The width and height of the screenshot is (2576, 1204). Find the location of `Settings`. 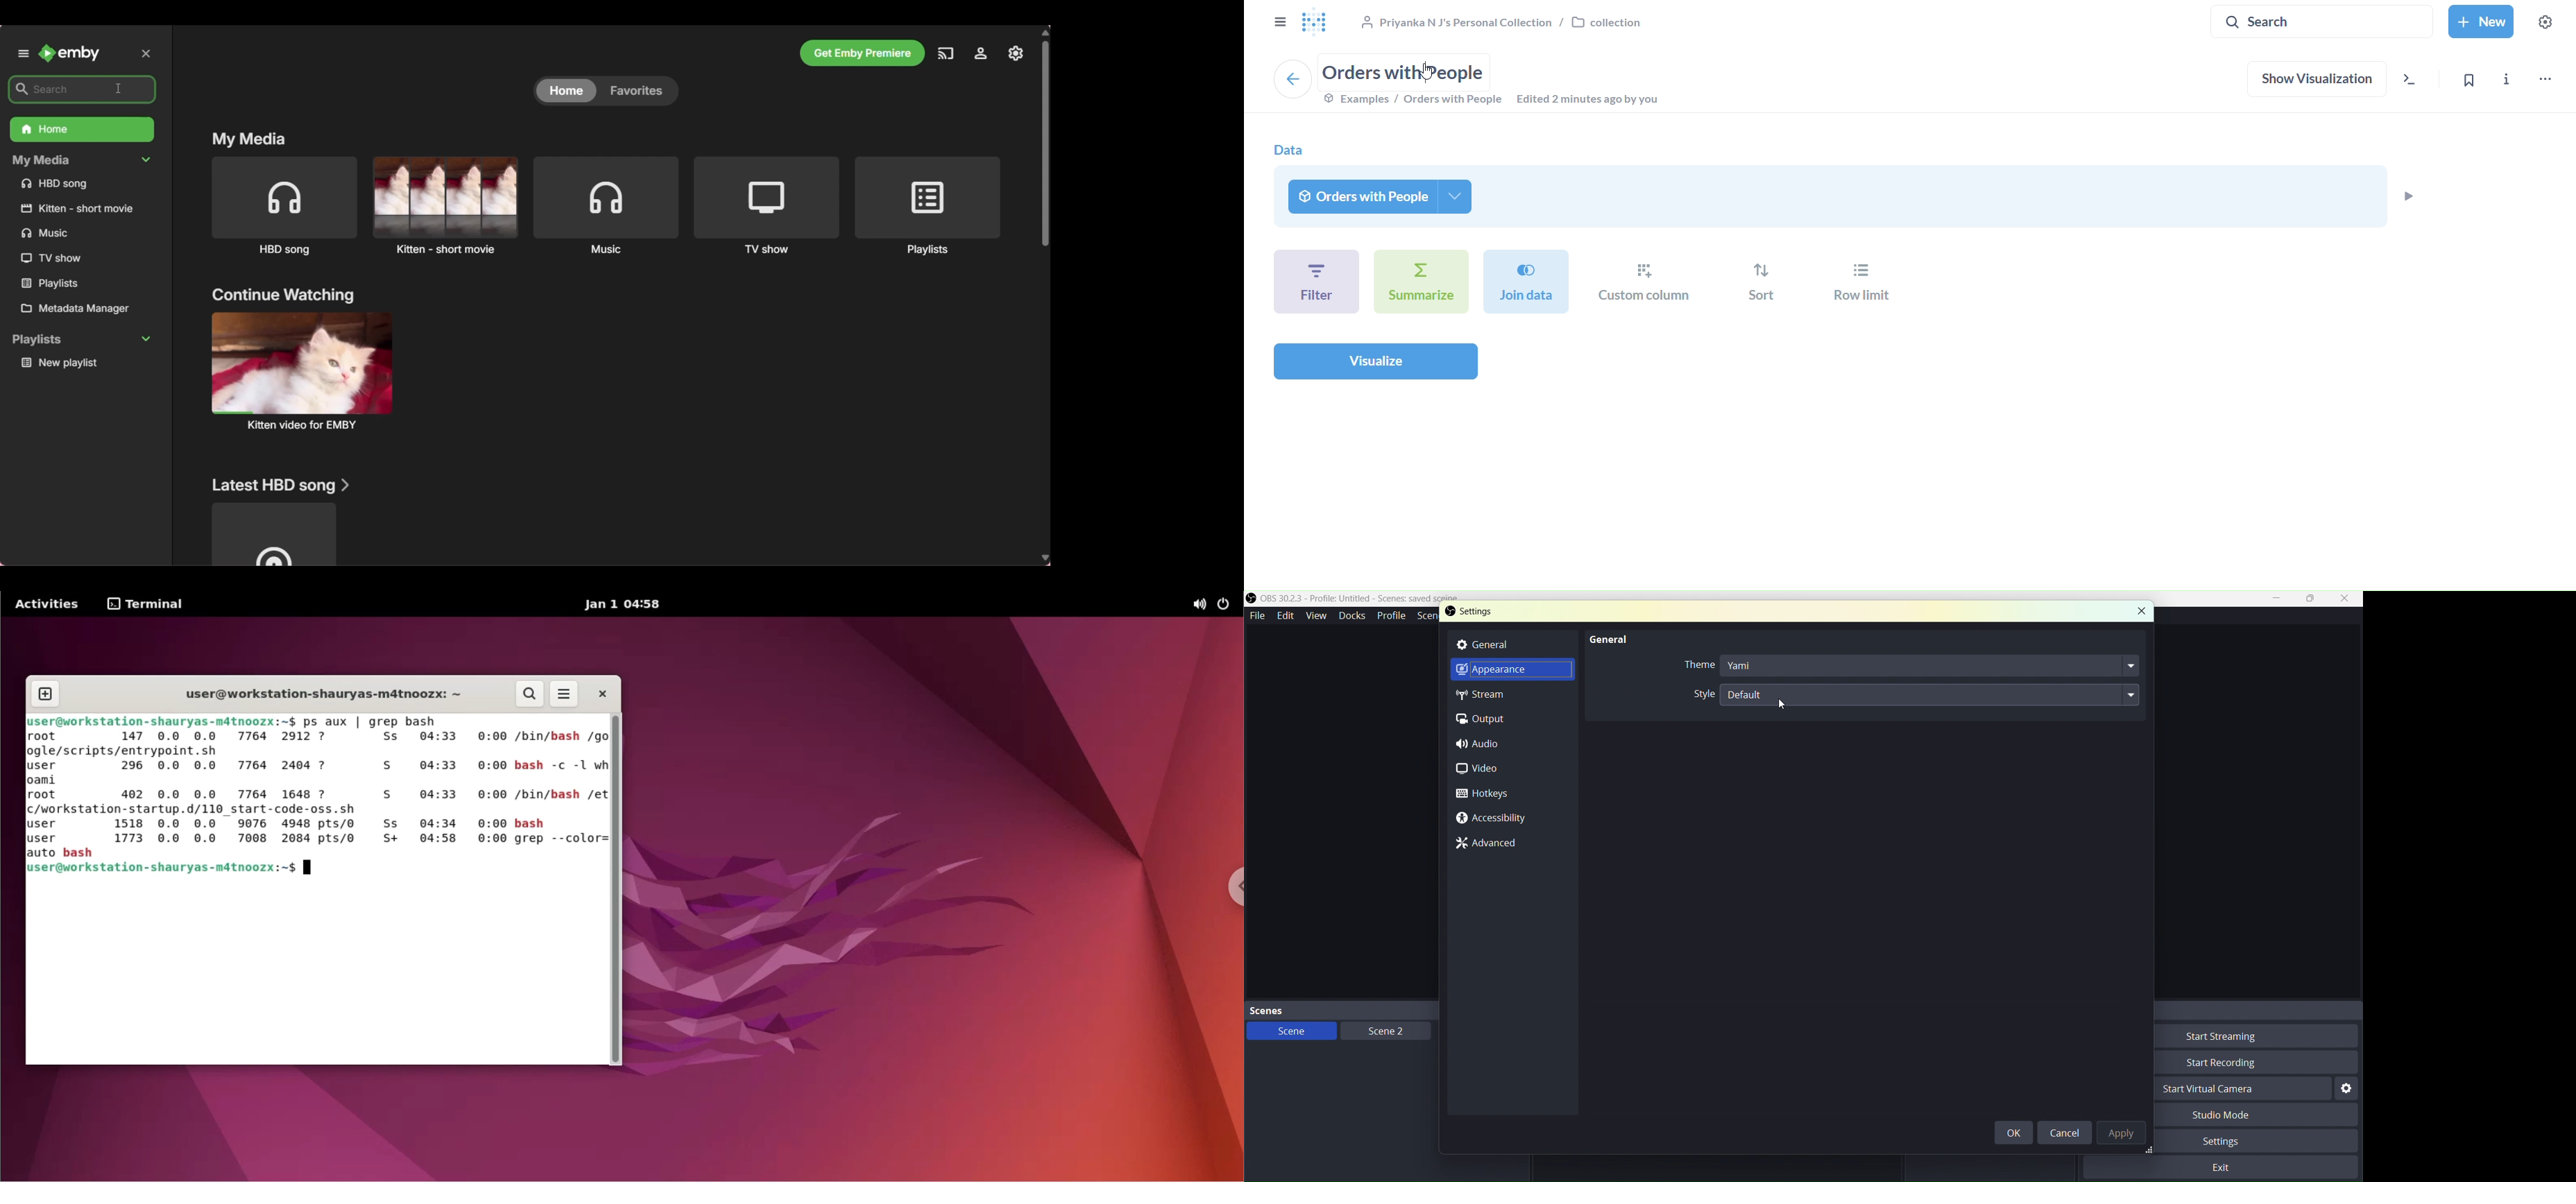

Settings is located at coordinates (1017, 54).